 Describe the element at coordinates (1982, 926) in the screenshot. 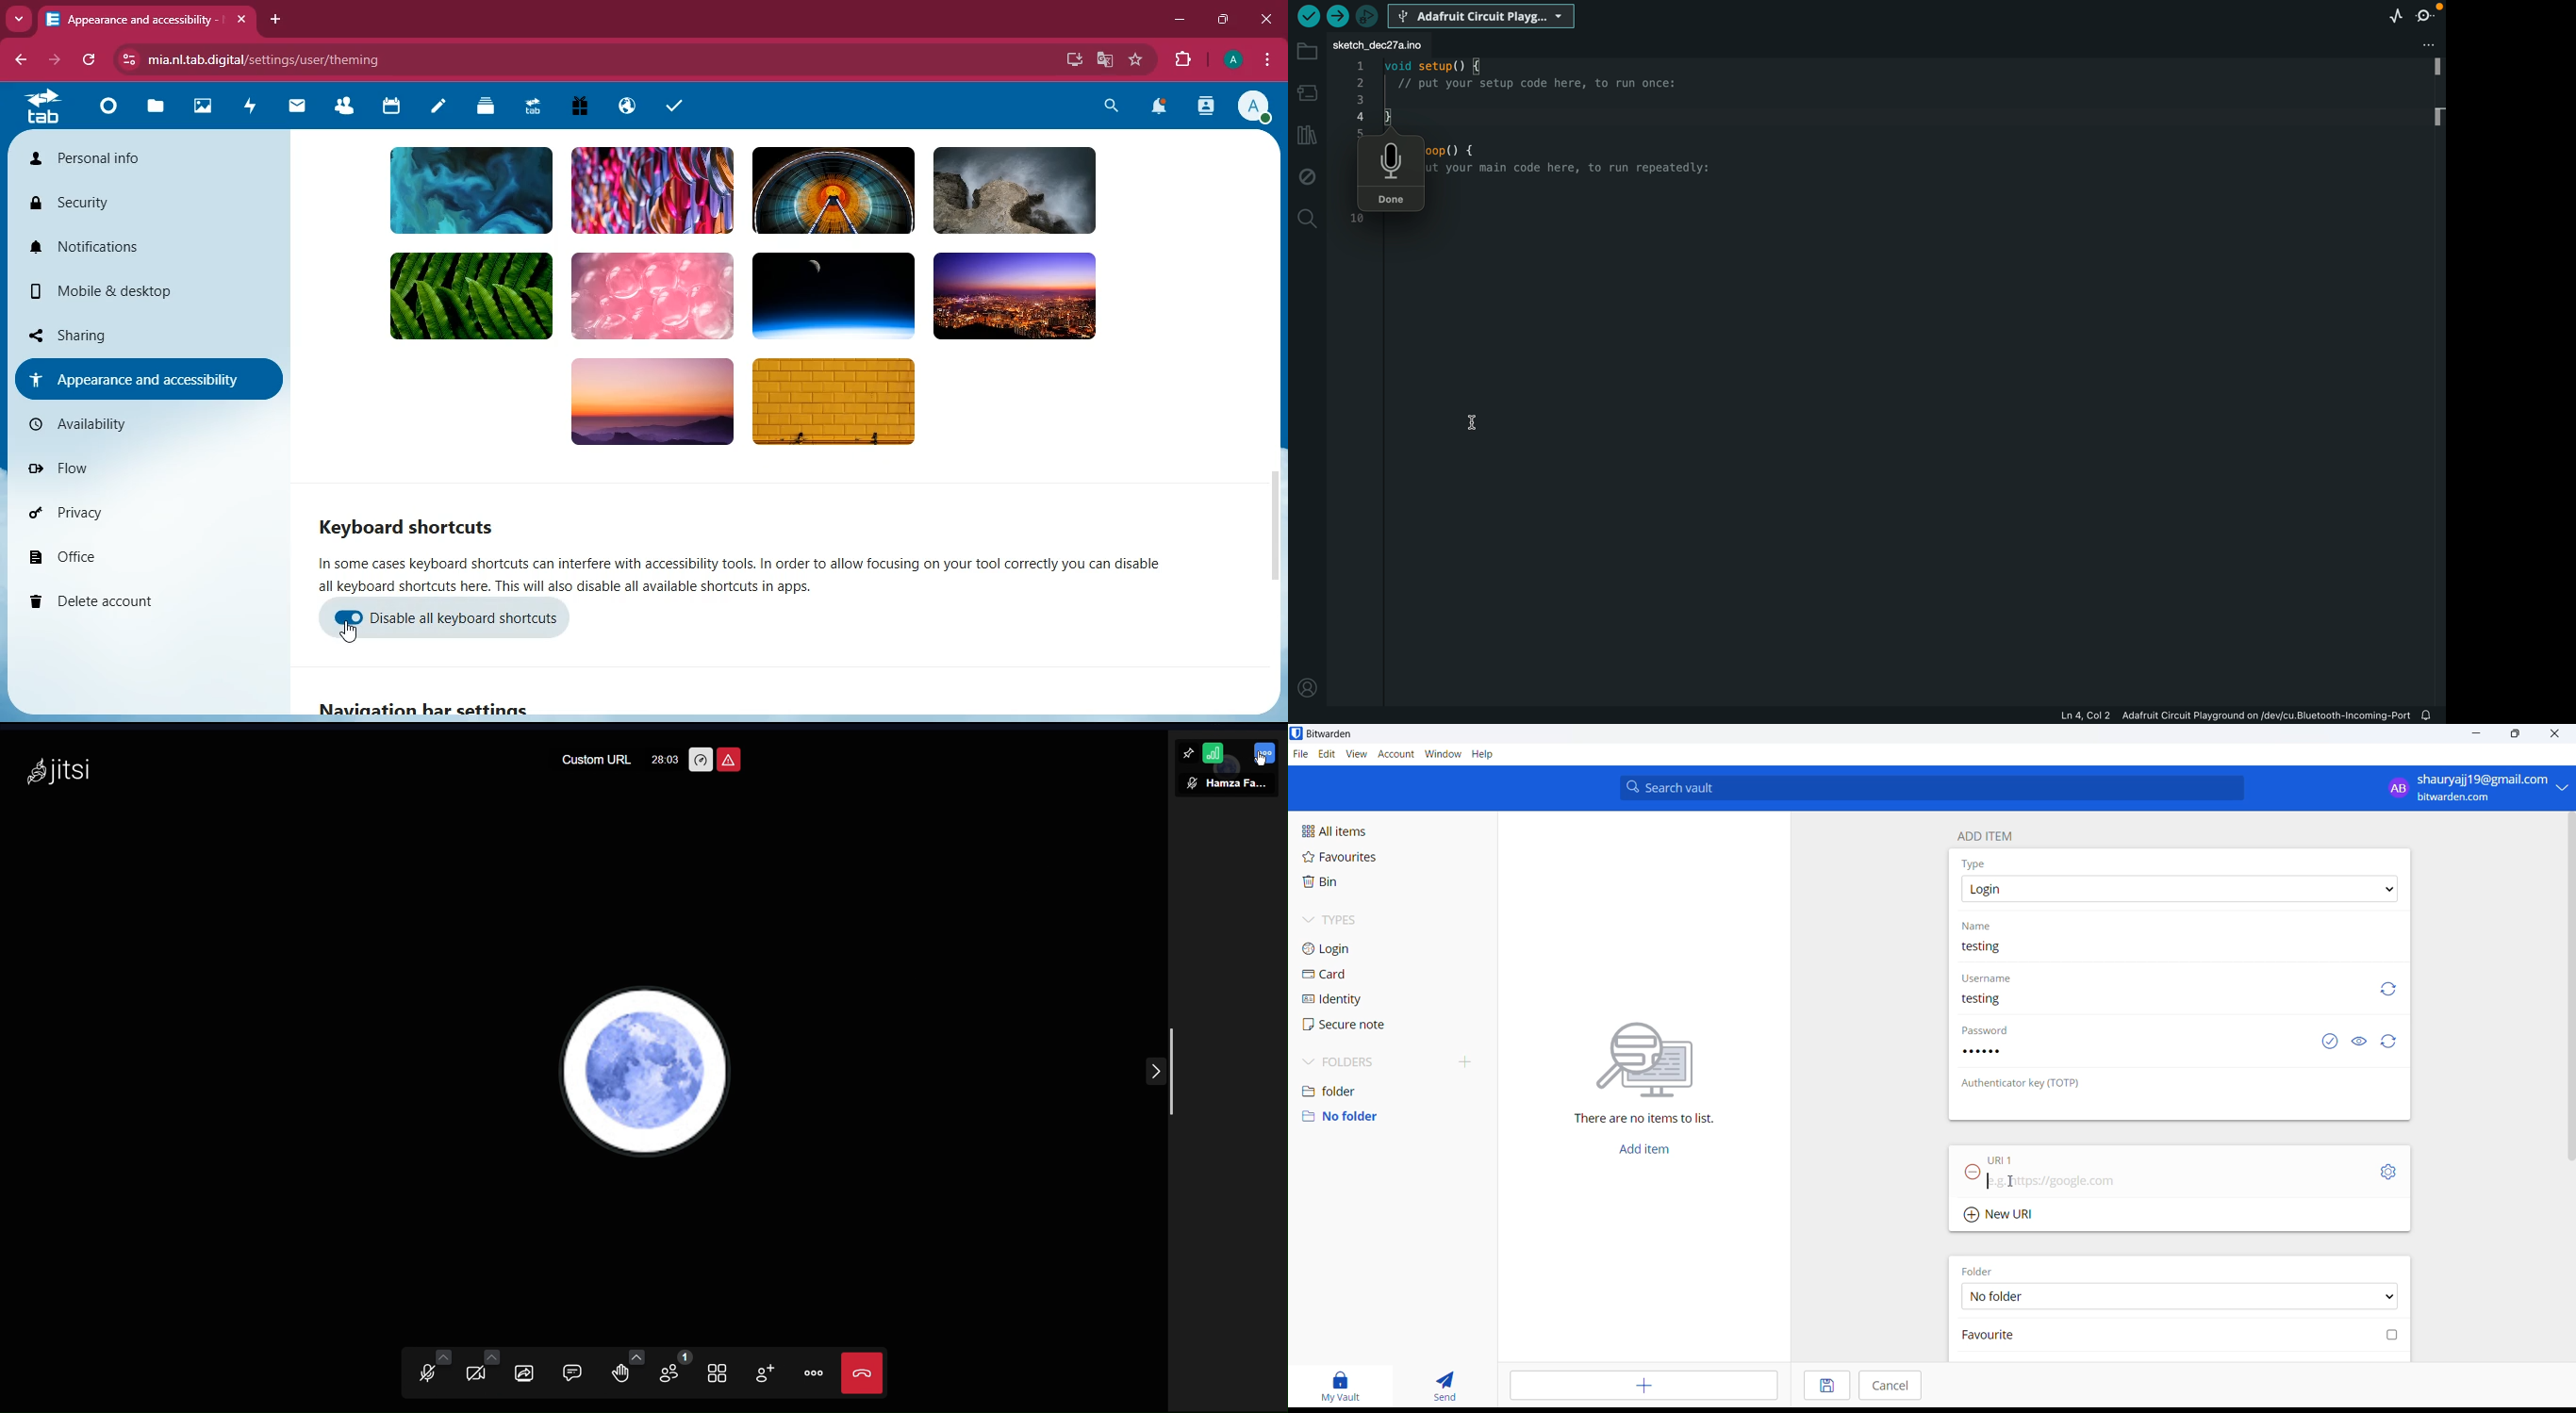

I see `name heading` at that location.